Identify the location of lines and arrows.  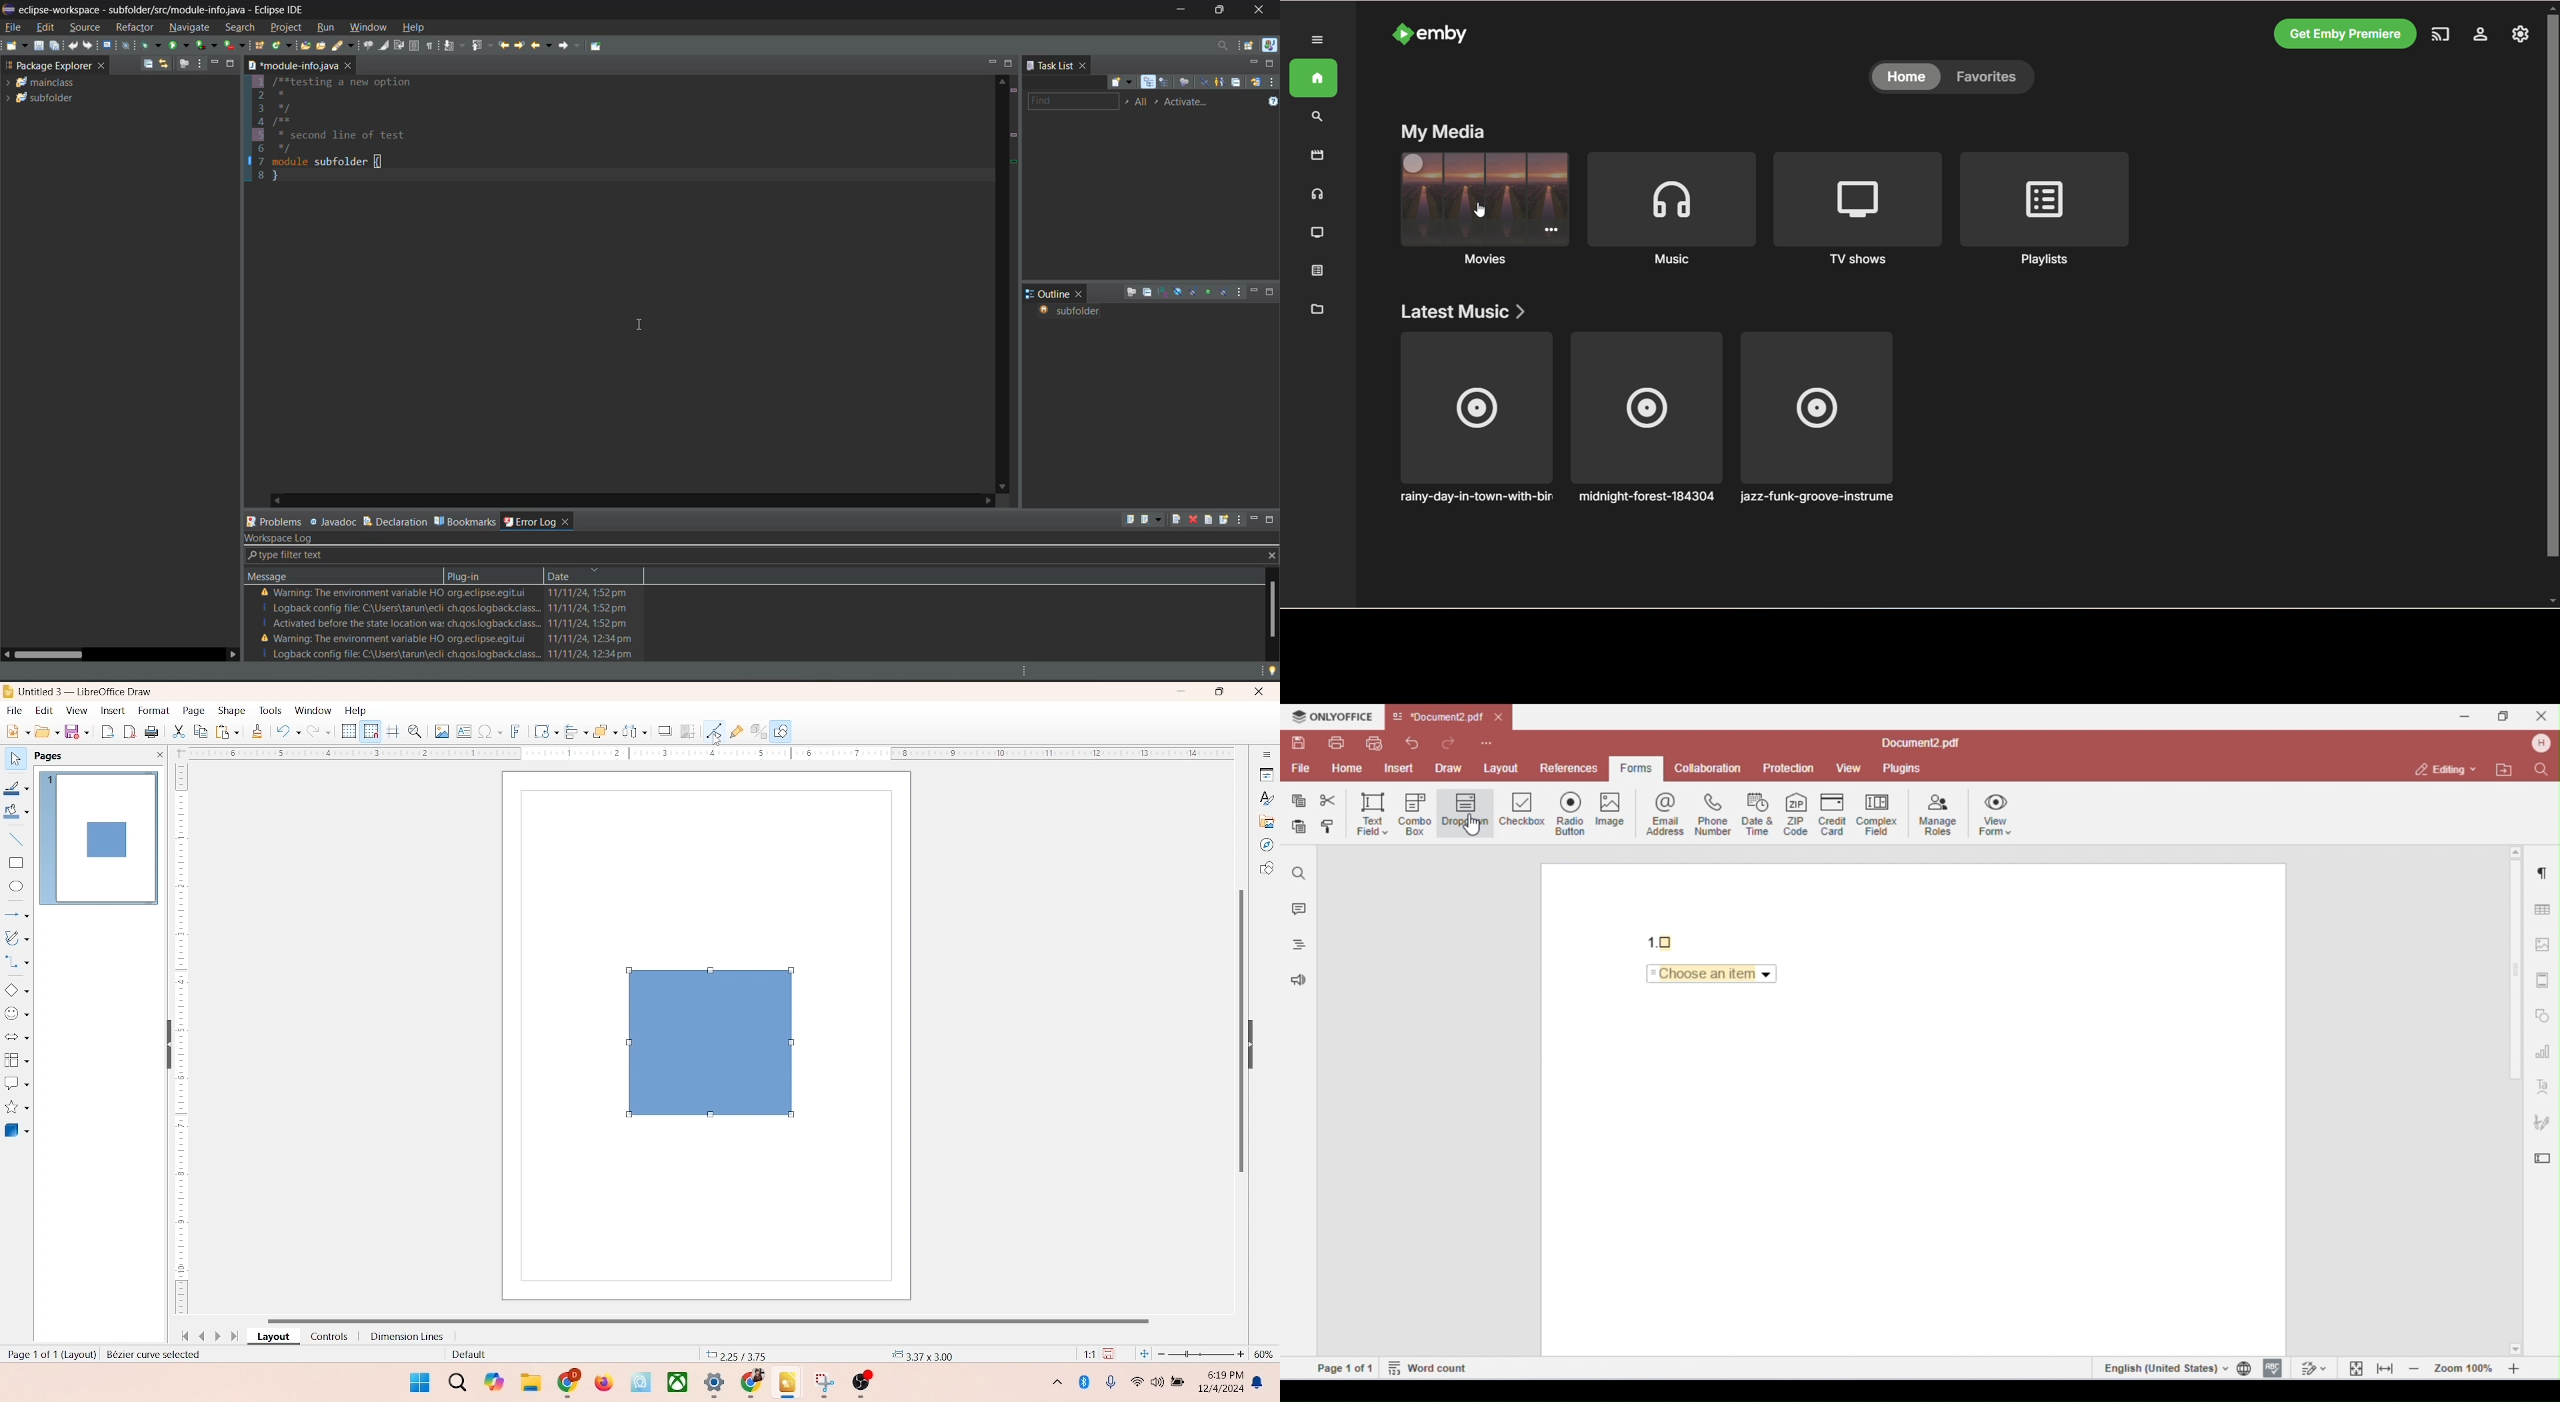
(17, 914).